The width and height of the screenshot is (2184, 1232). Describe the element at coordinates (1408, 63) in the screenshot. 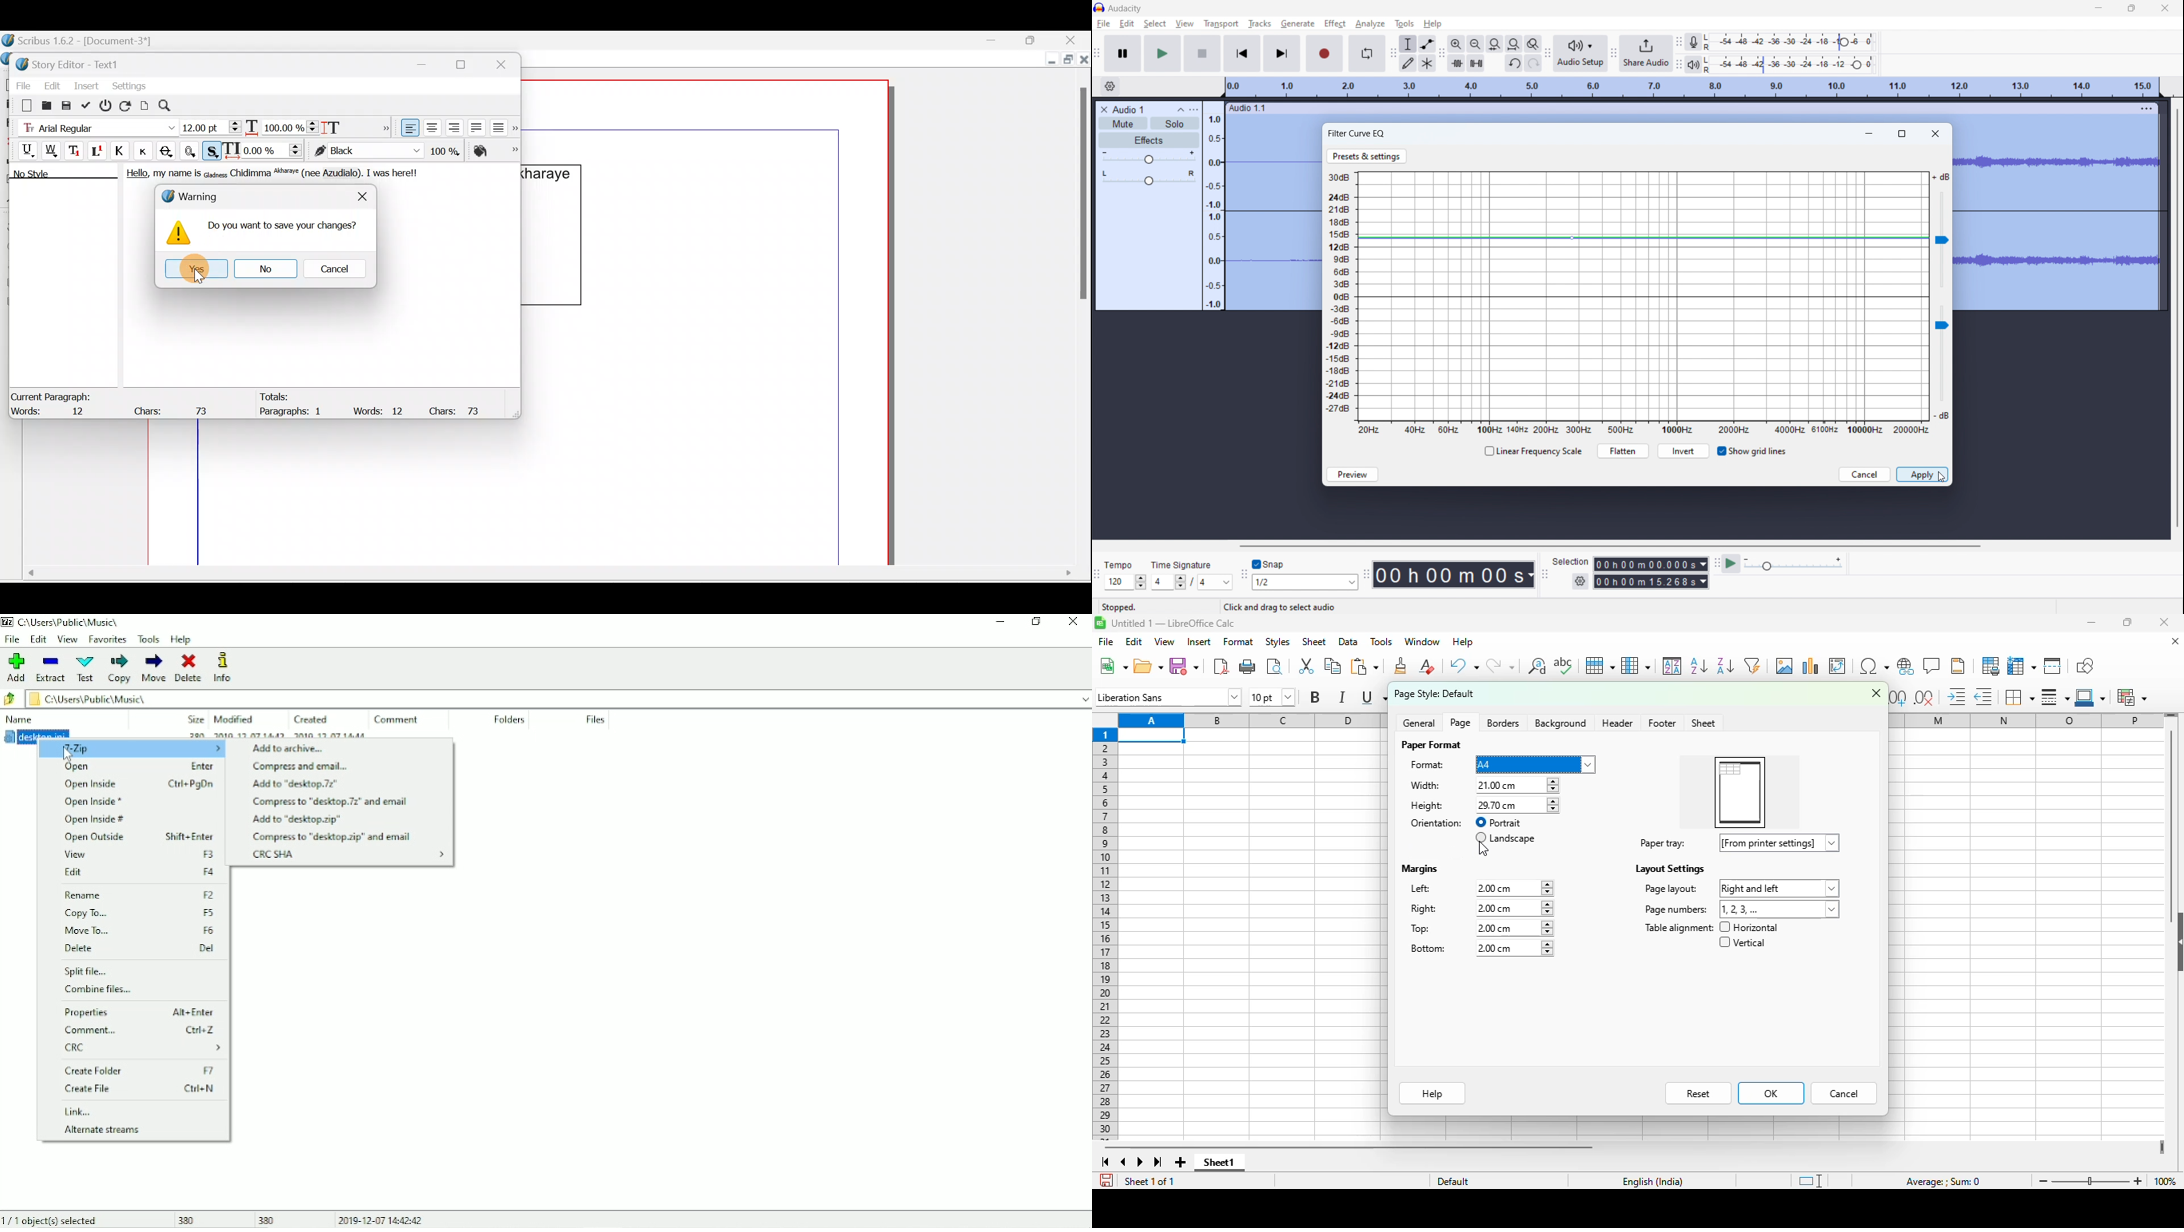

I see `draw tool` at that location.